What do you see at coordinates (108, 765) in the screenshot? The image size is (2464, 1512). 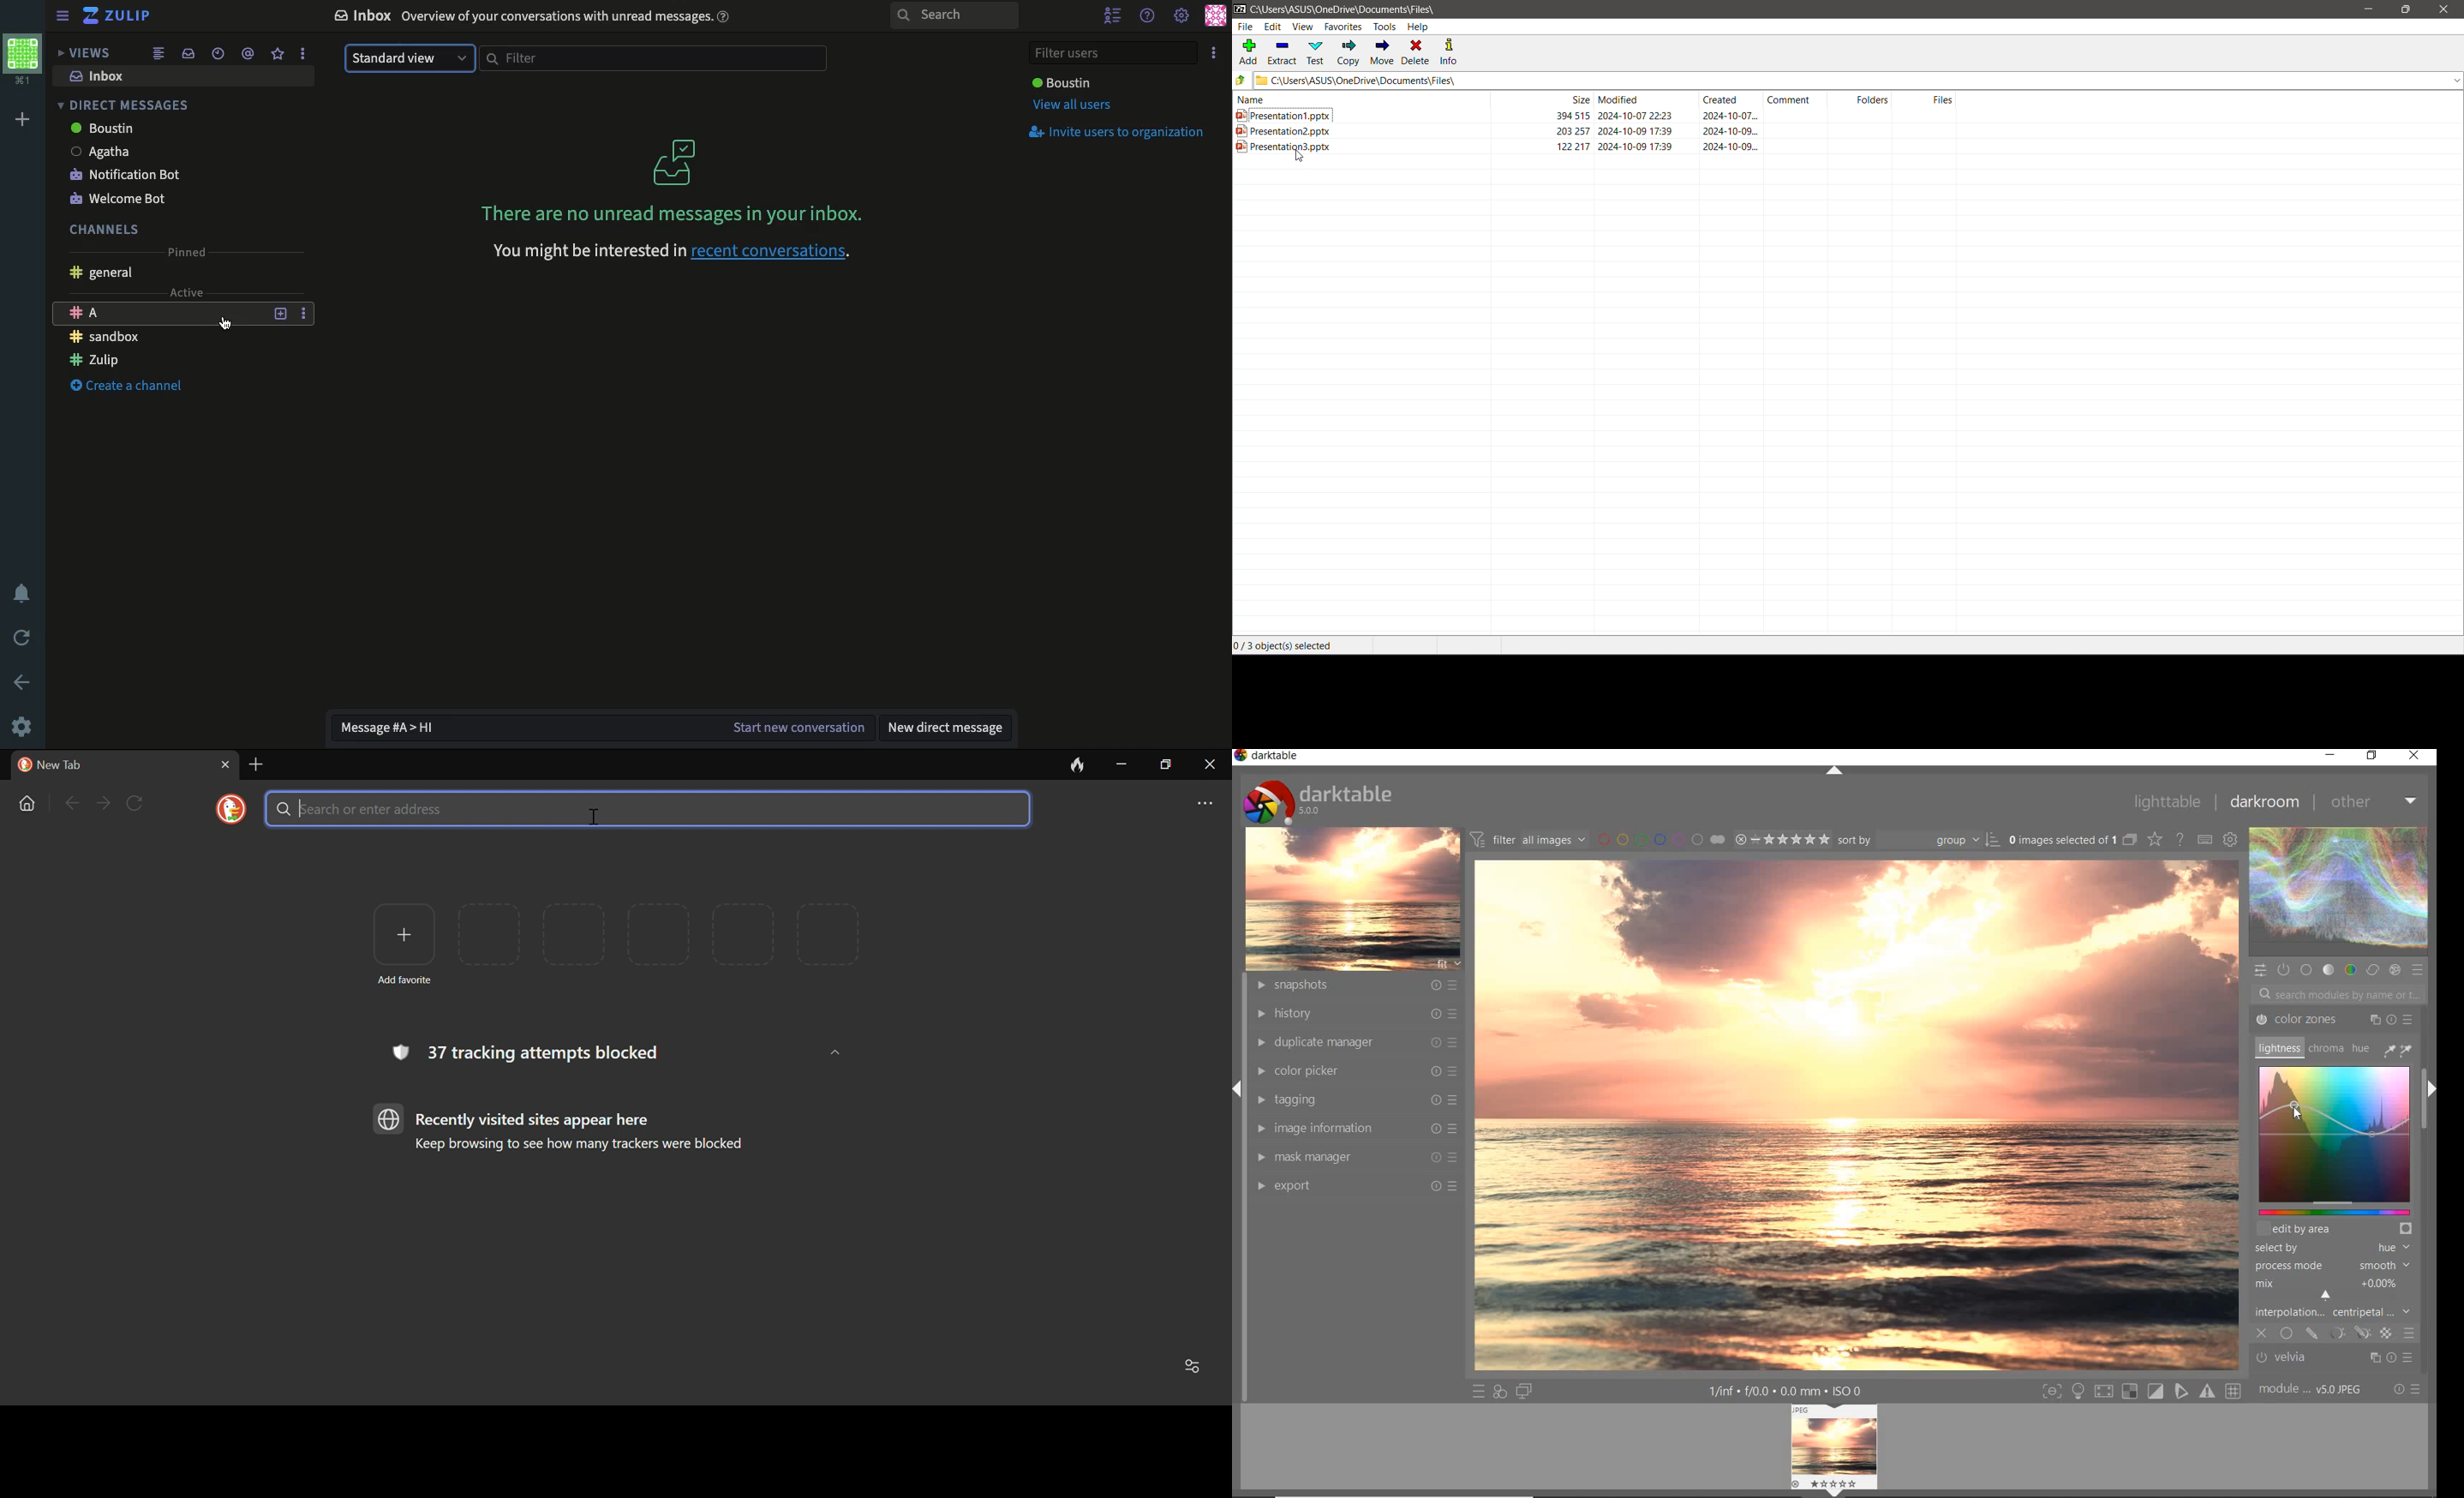 I see `Current tab` at bounding box center [108, 765].